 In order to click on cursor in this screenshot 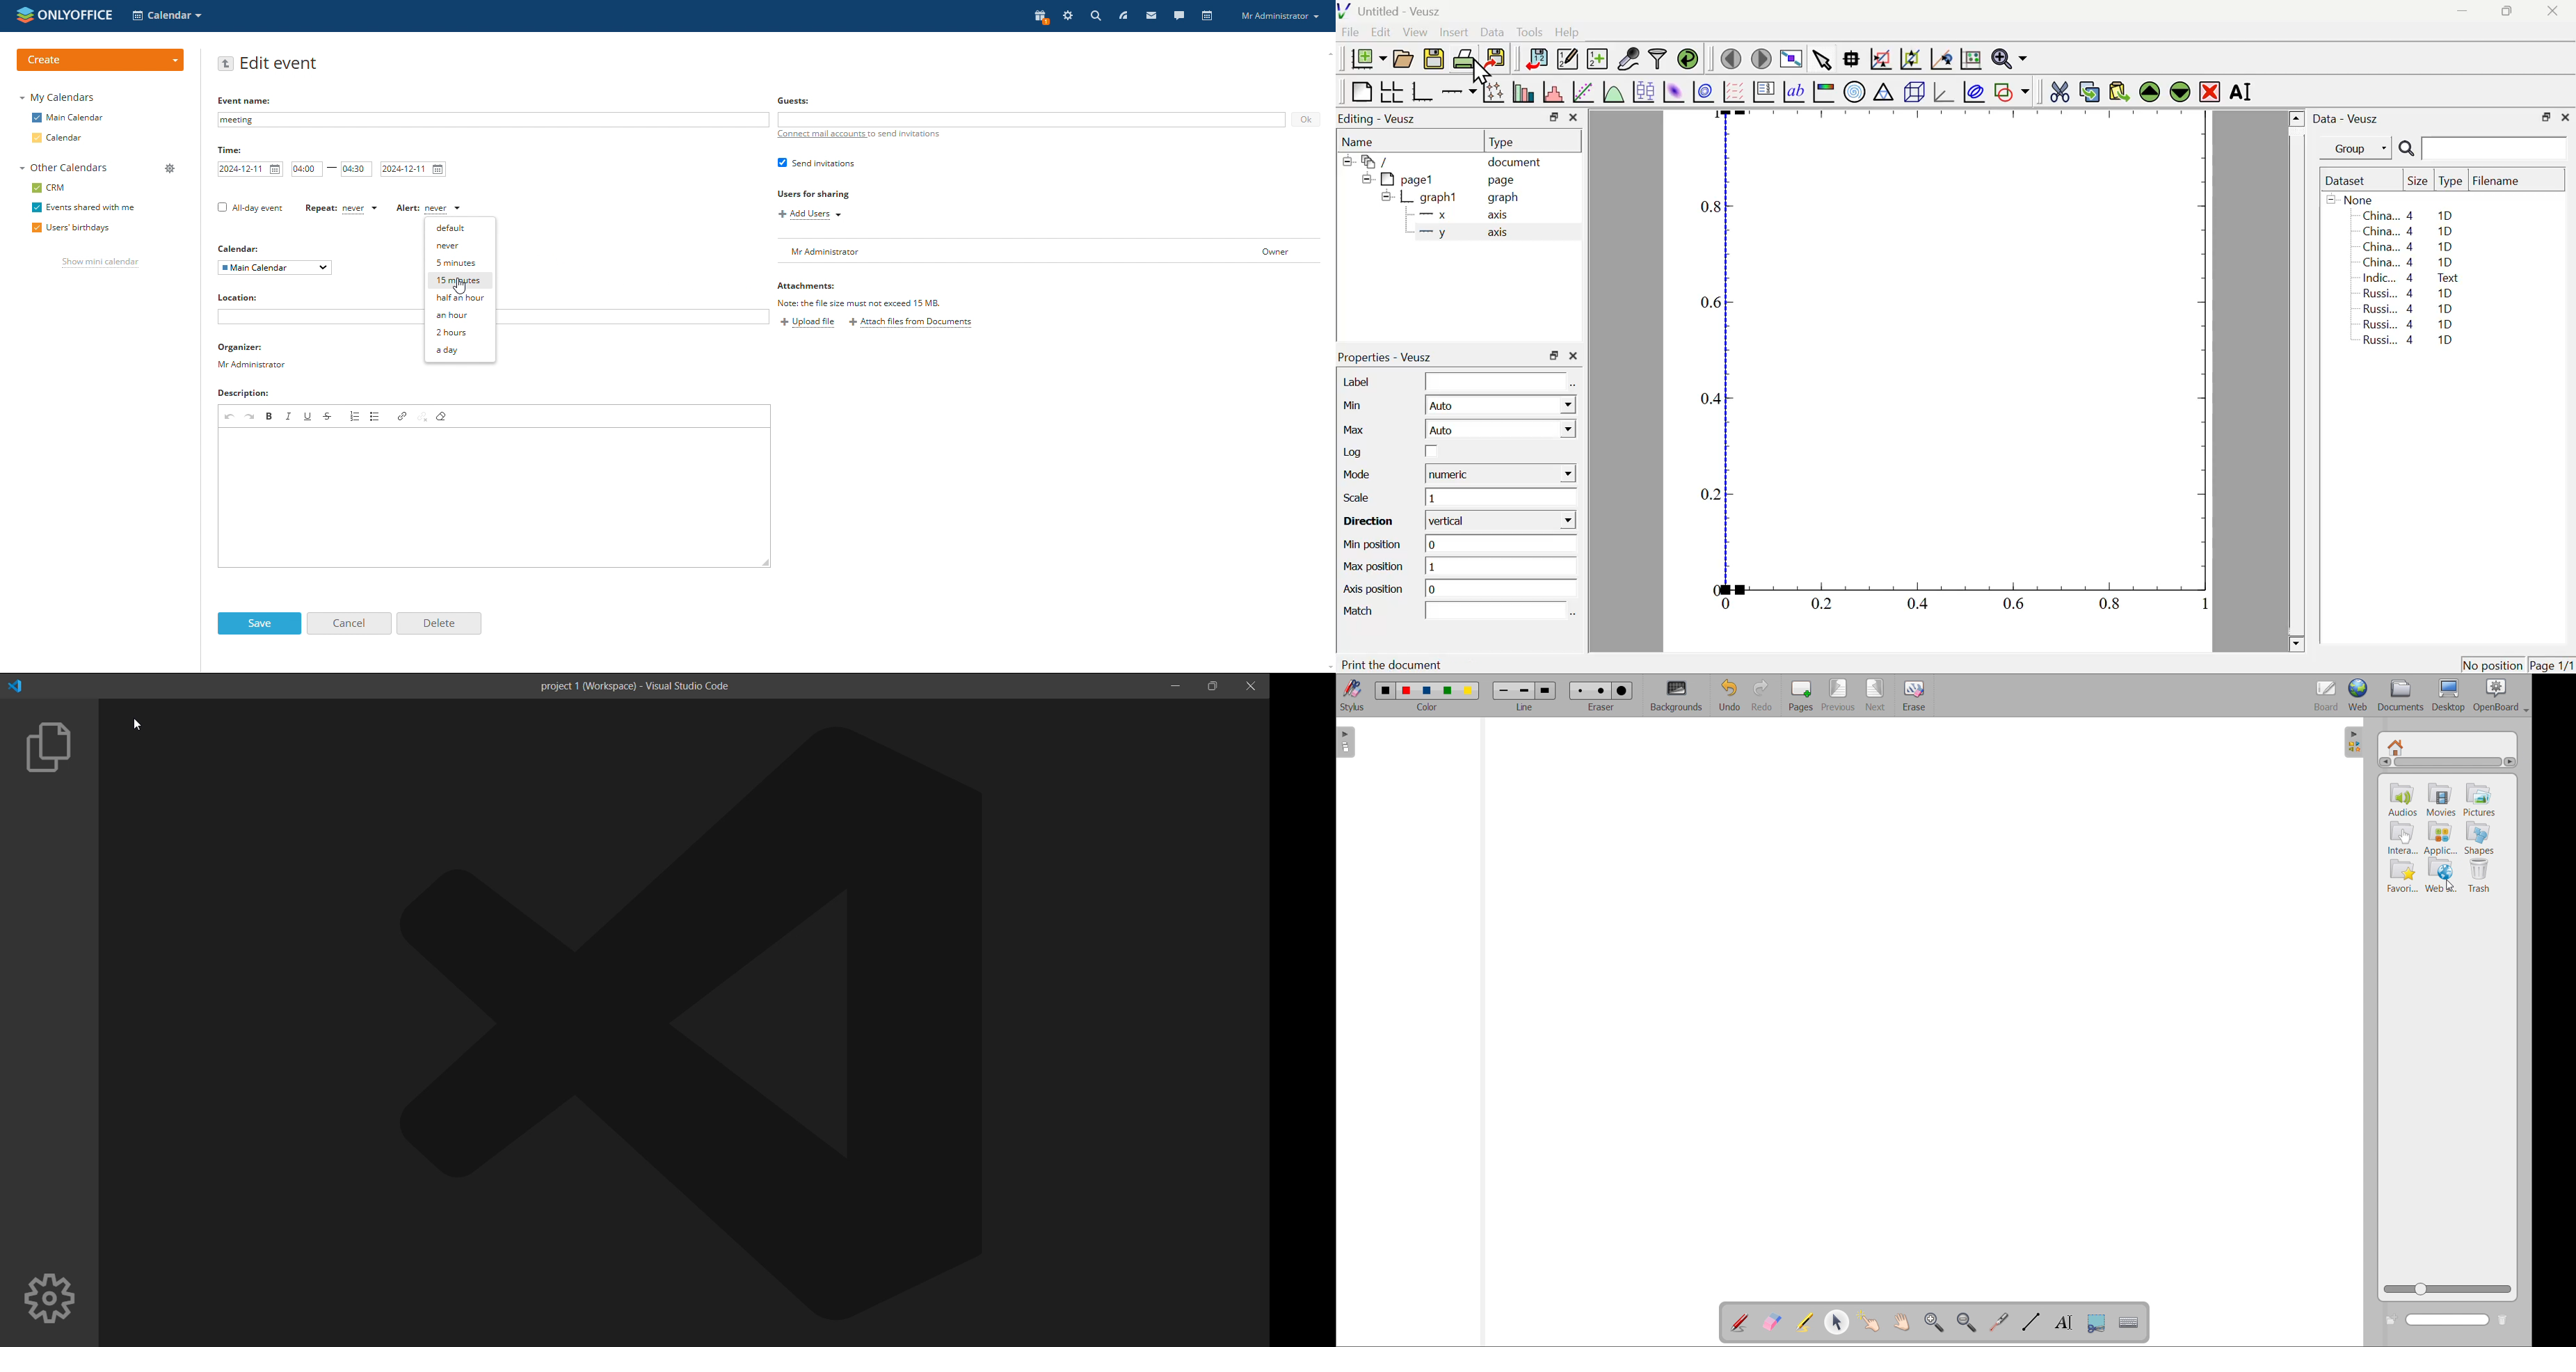, I will do `click(148, 724)`.